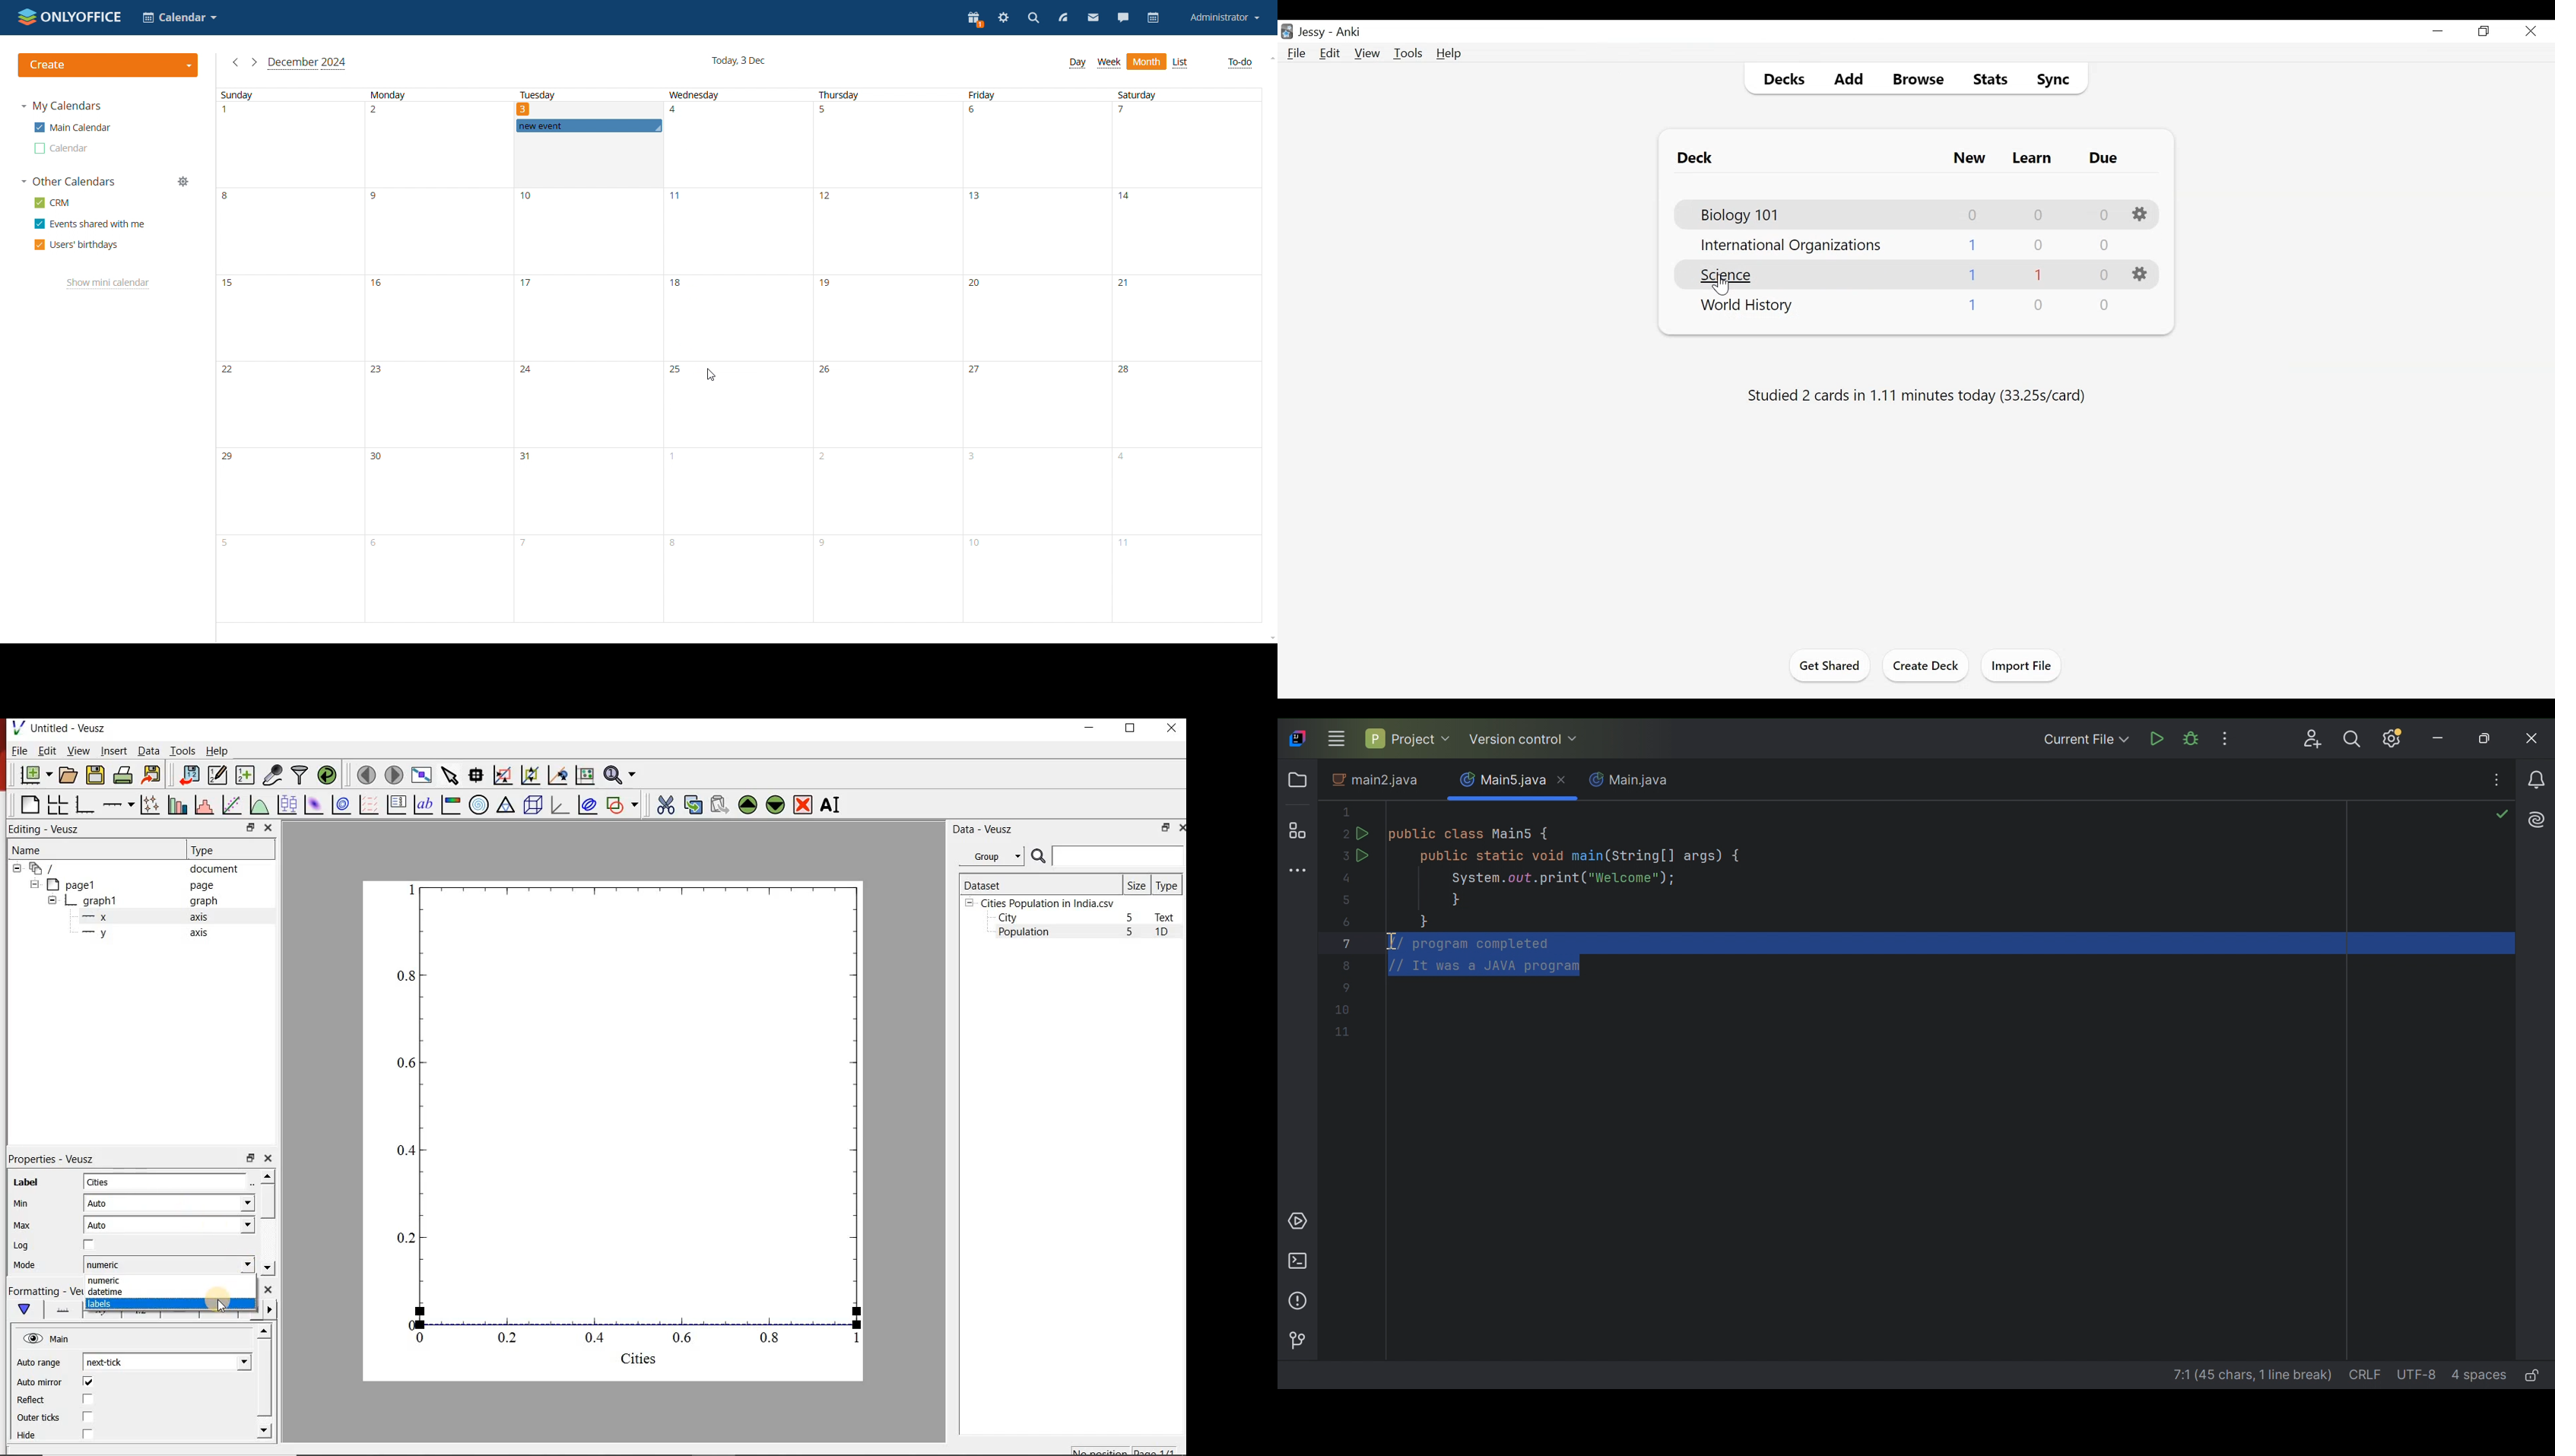 This screenshot has height=1456, width=2576. I want to click on restore, so click(249, 1157).